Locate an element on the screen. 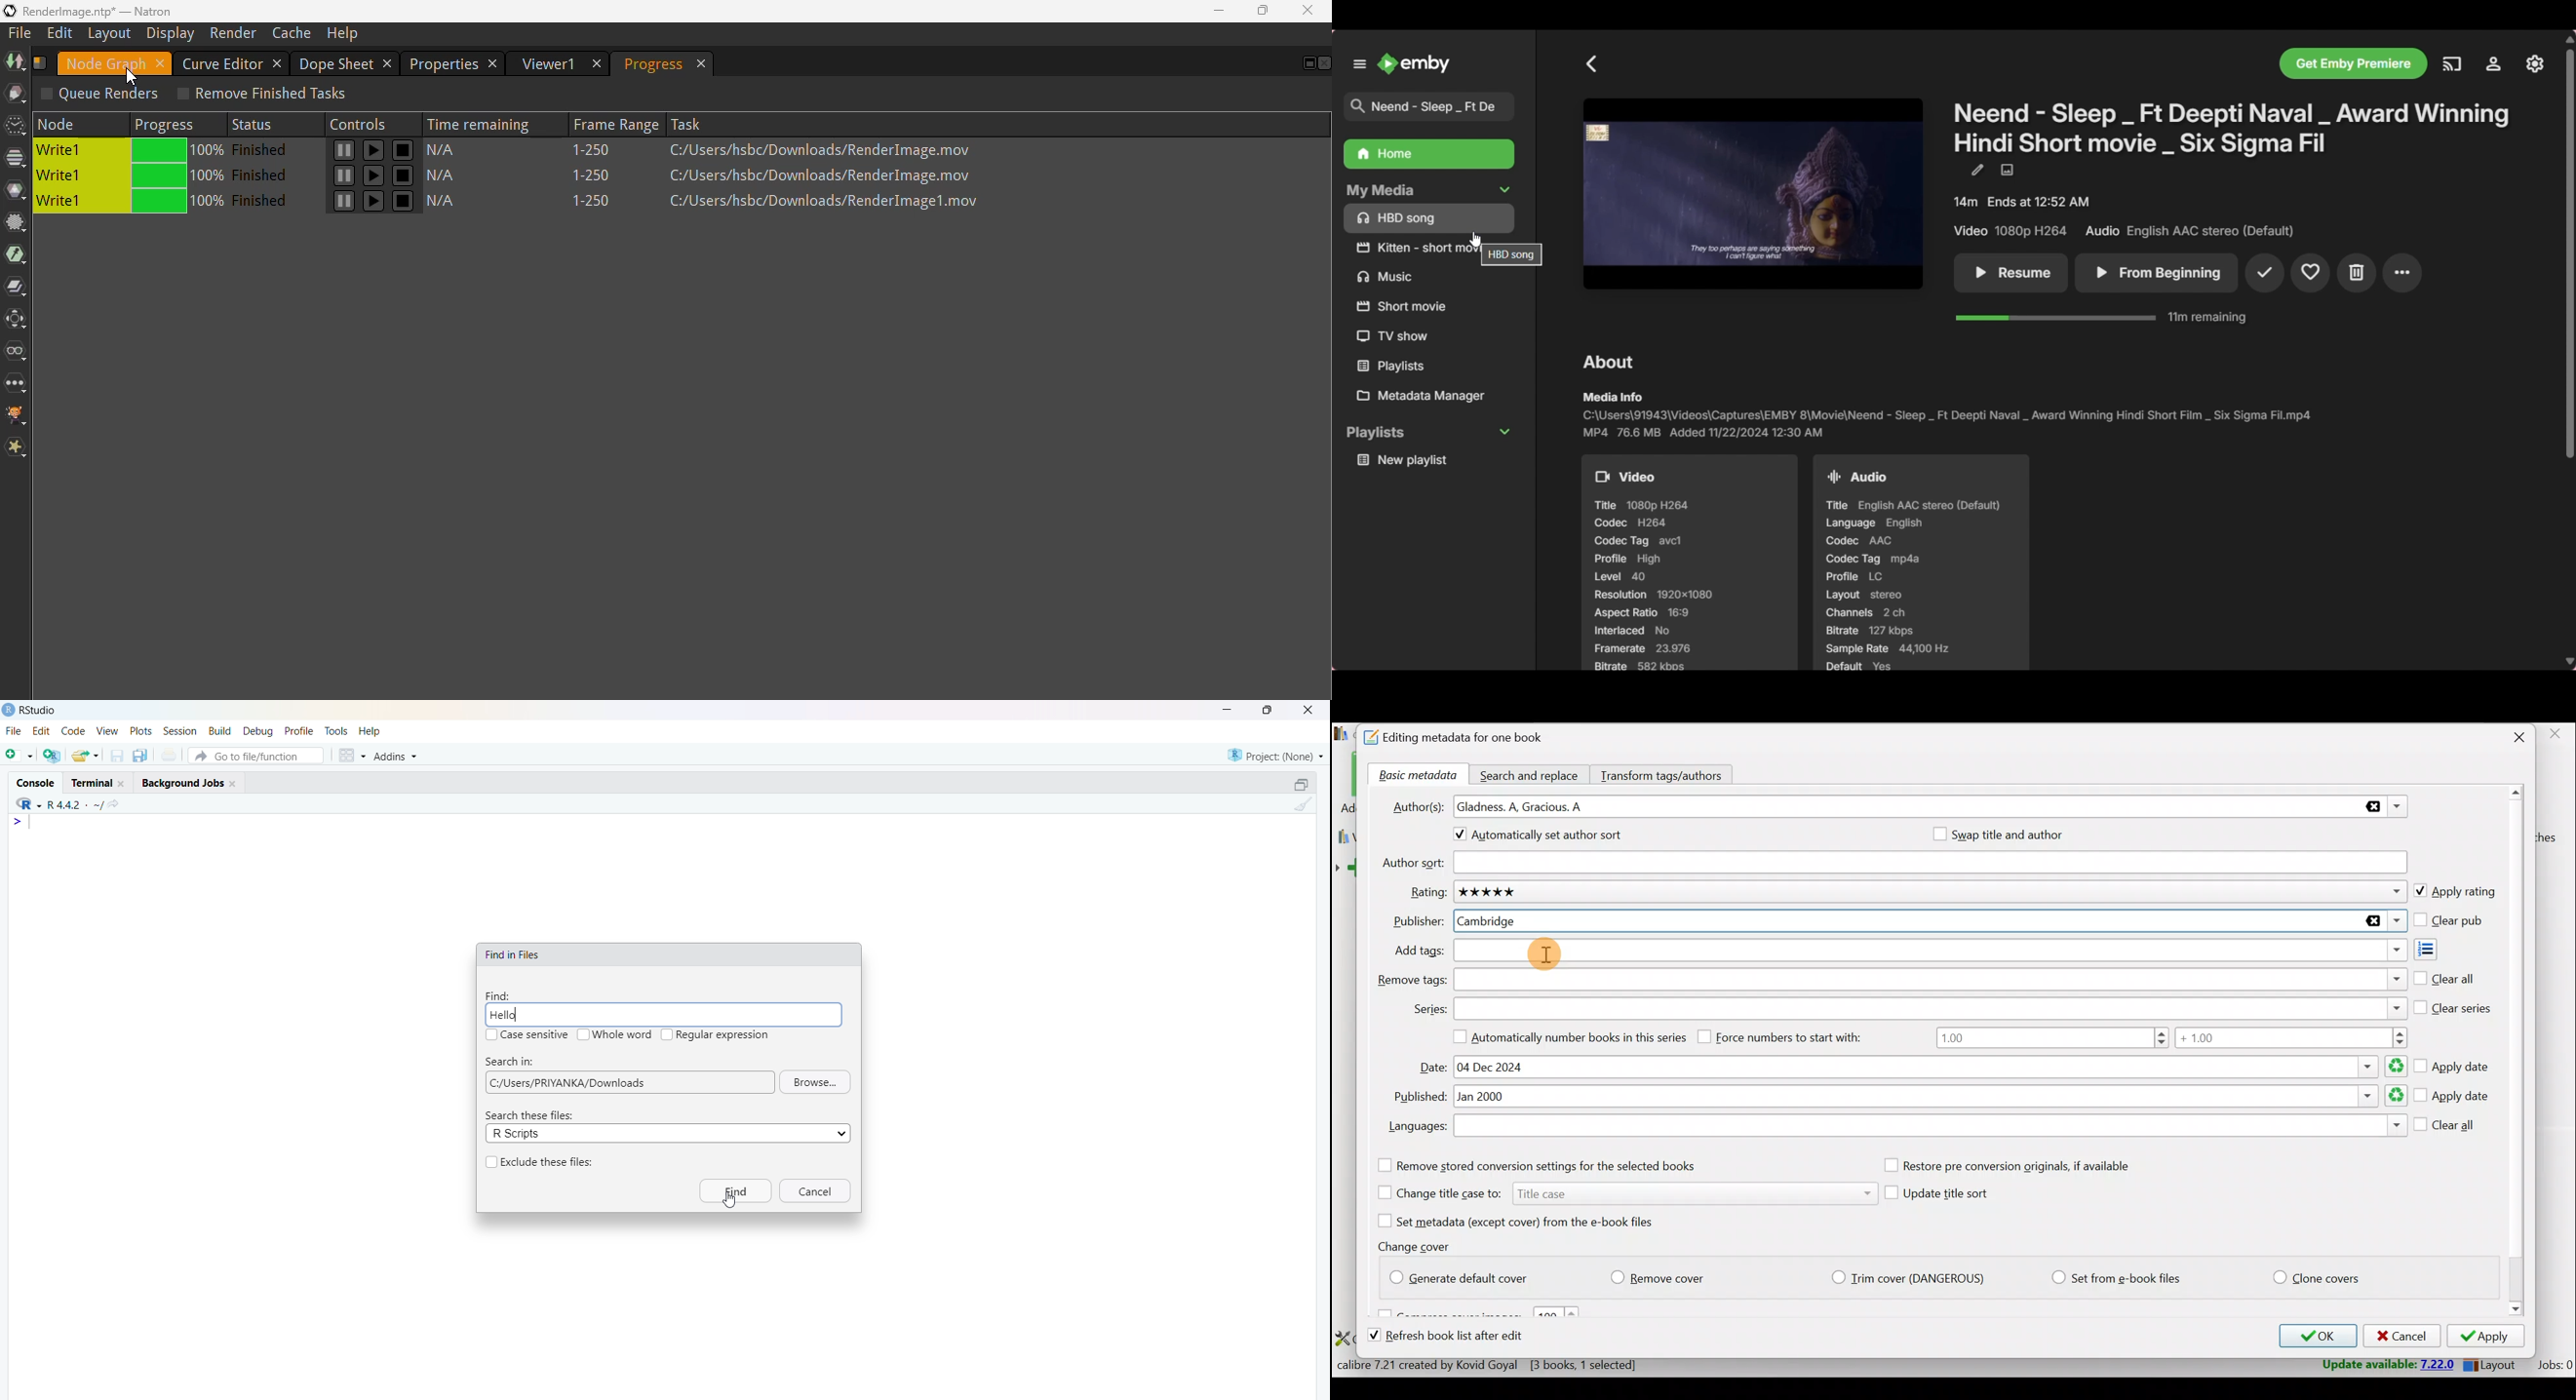 The height and width of the screenshot is (1400, 2576). Background jobs is located at coordinates (182, 785).